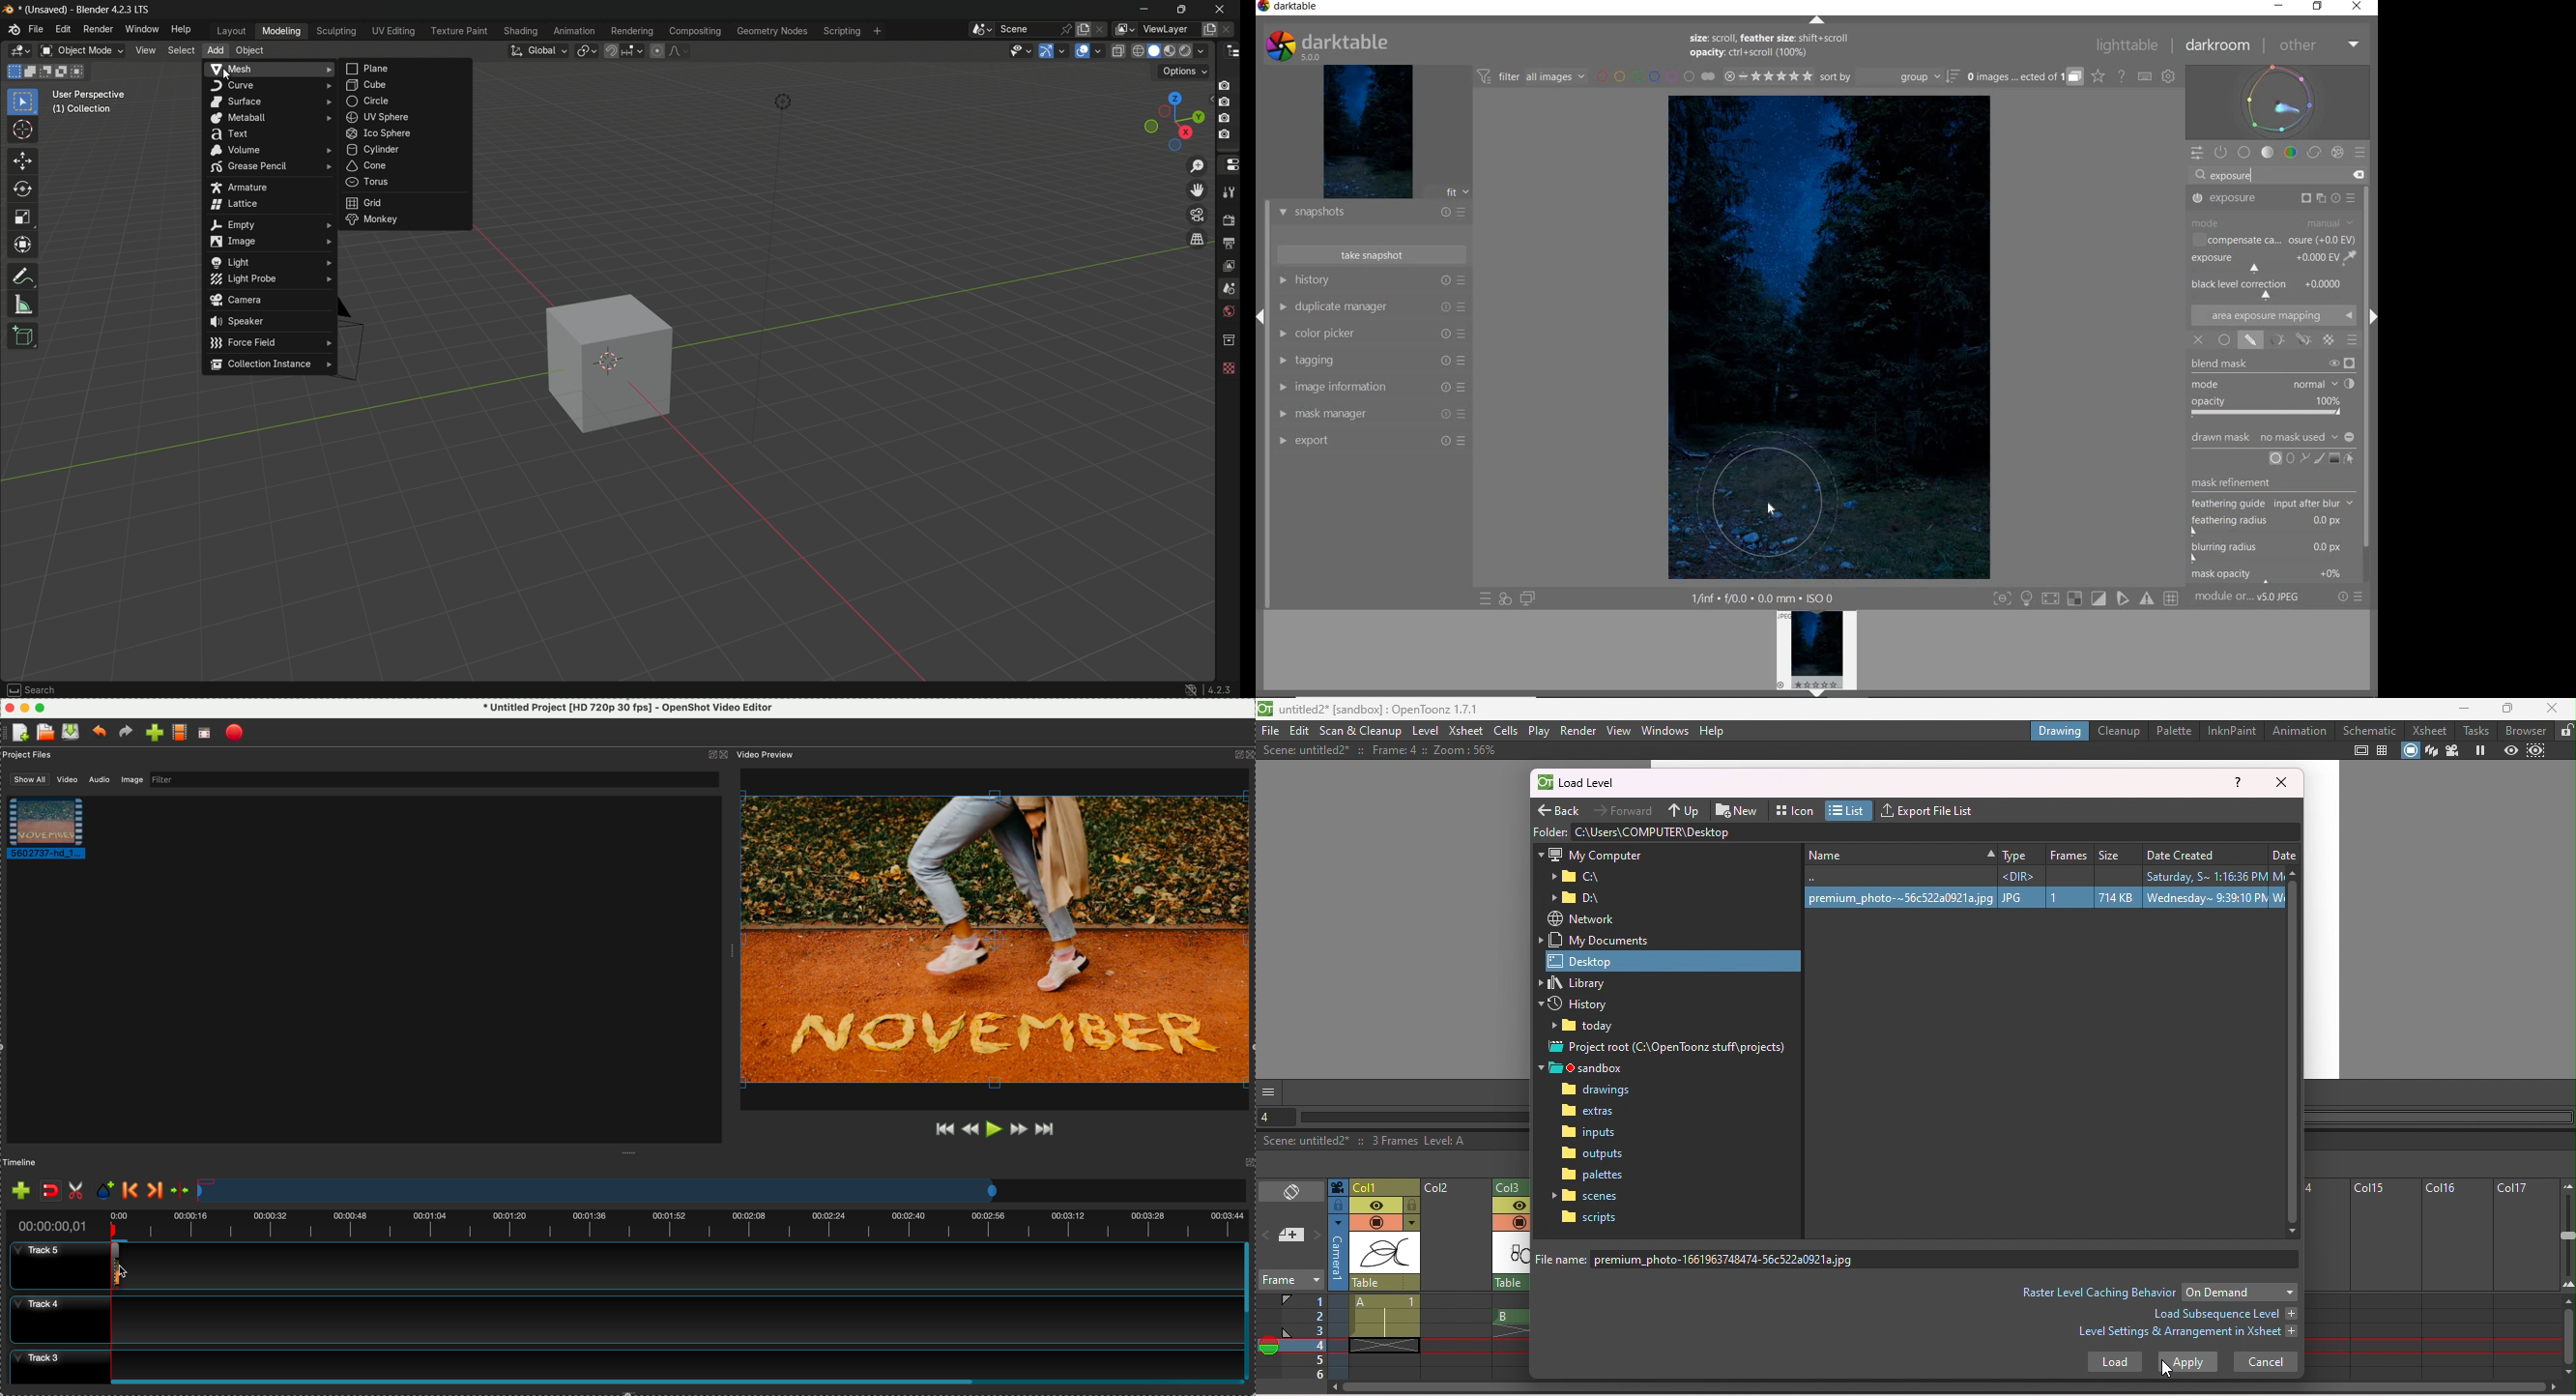  What do you see at coordinates (1228, 370) in the screenshot?
I see `texture` at bounding box center [1228, 370].